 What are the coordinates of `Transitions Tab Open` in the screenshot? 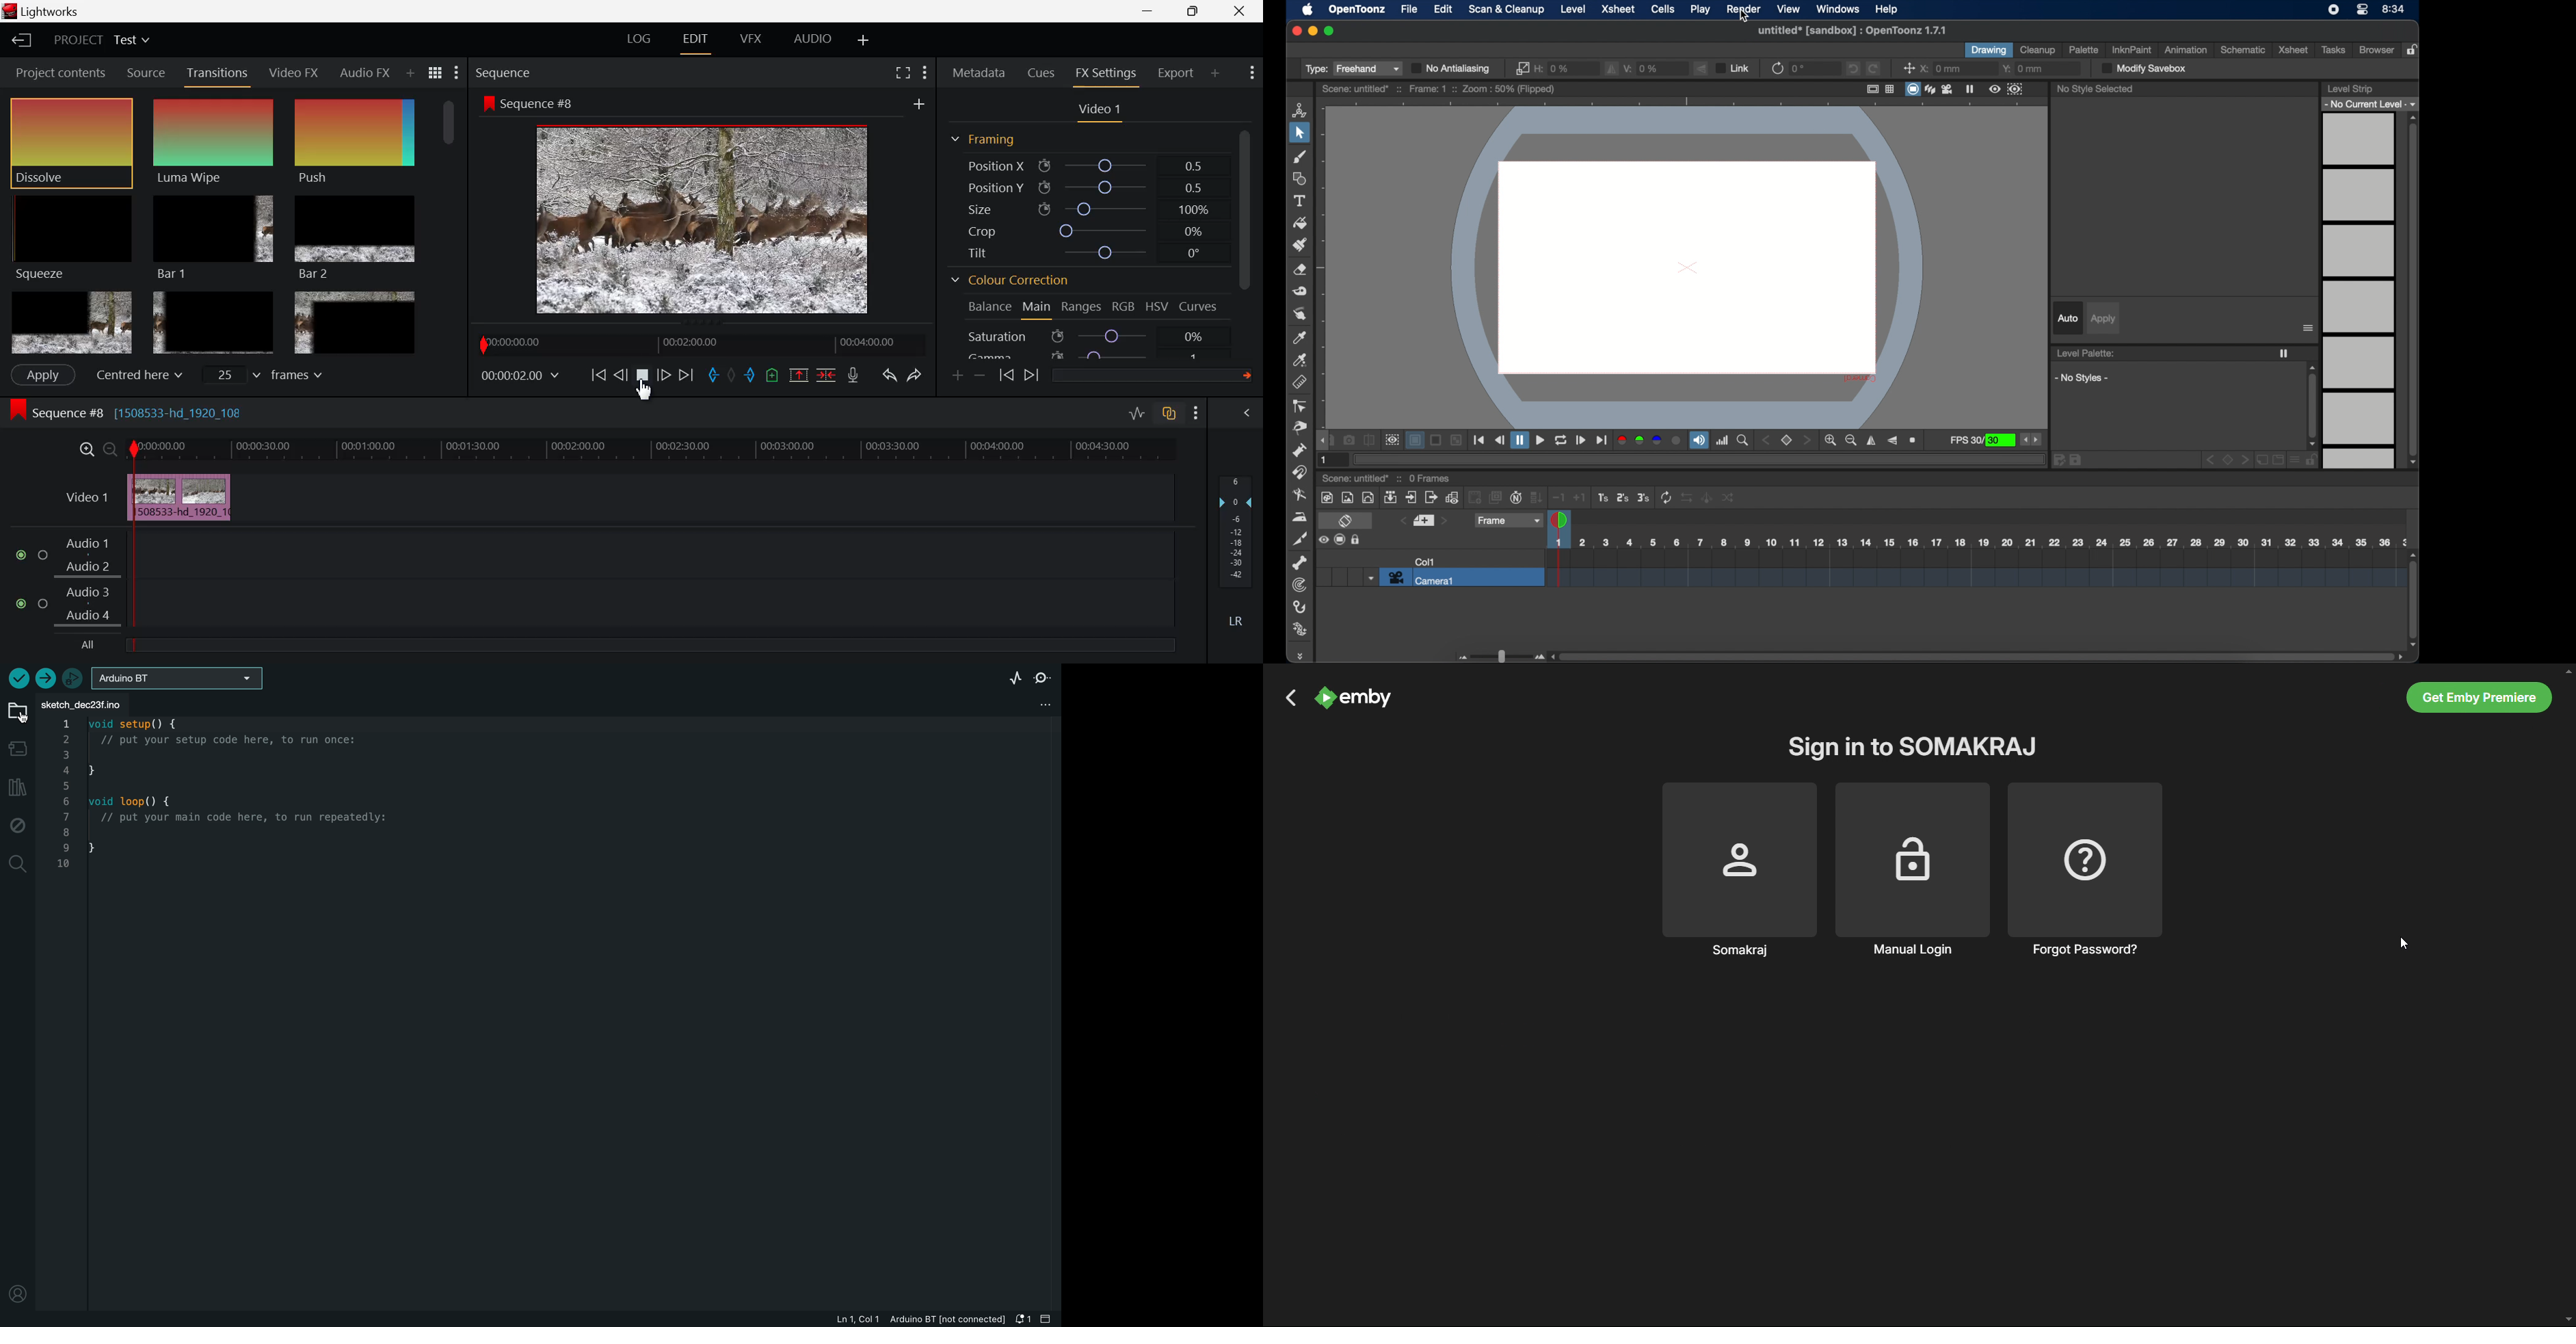 It's located at (220, 74).